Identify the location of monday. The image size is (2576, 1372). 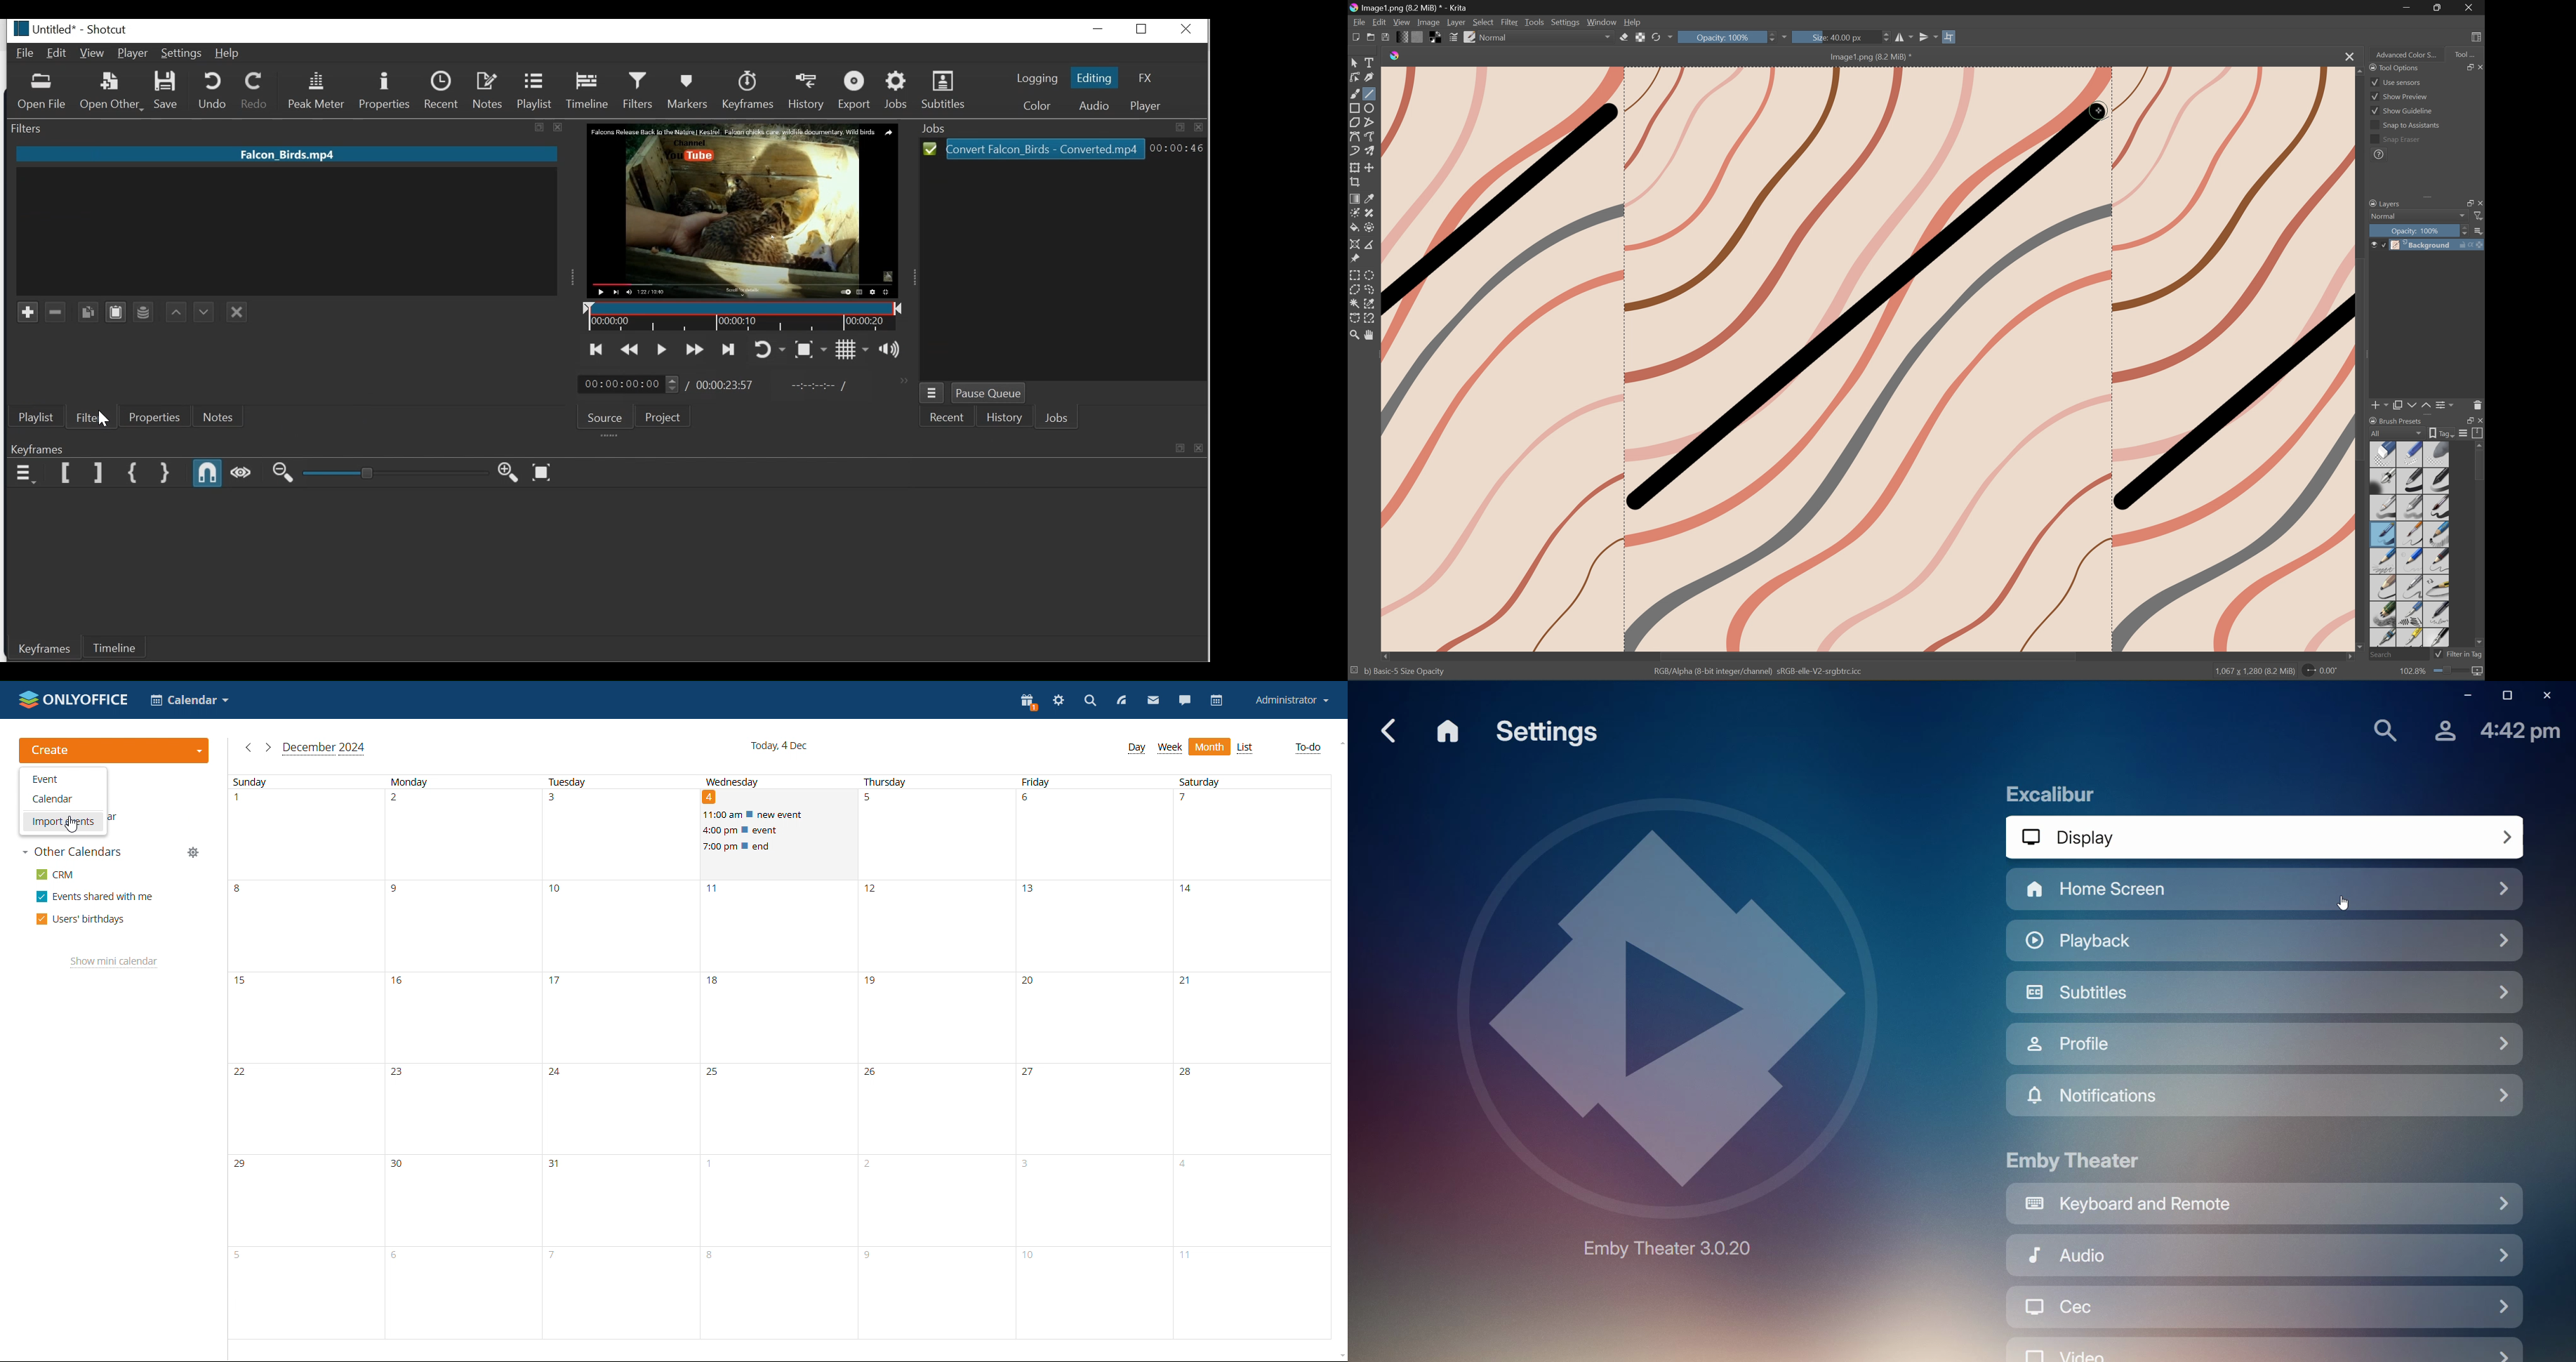
(463, 1057).